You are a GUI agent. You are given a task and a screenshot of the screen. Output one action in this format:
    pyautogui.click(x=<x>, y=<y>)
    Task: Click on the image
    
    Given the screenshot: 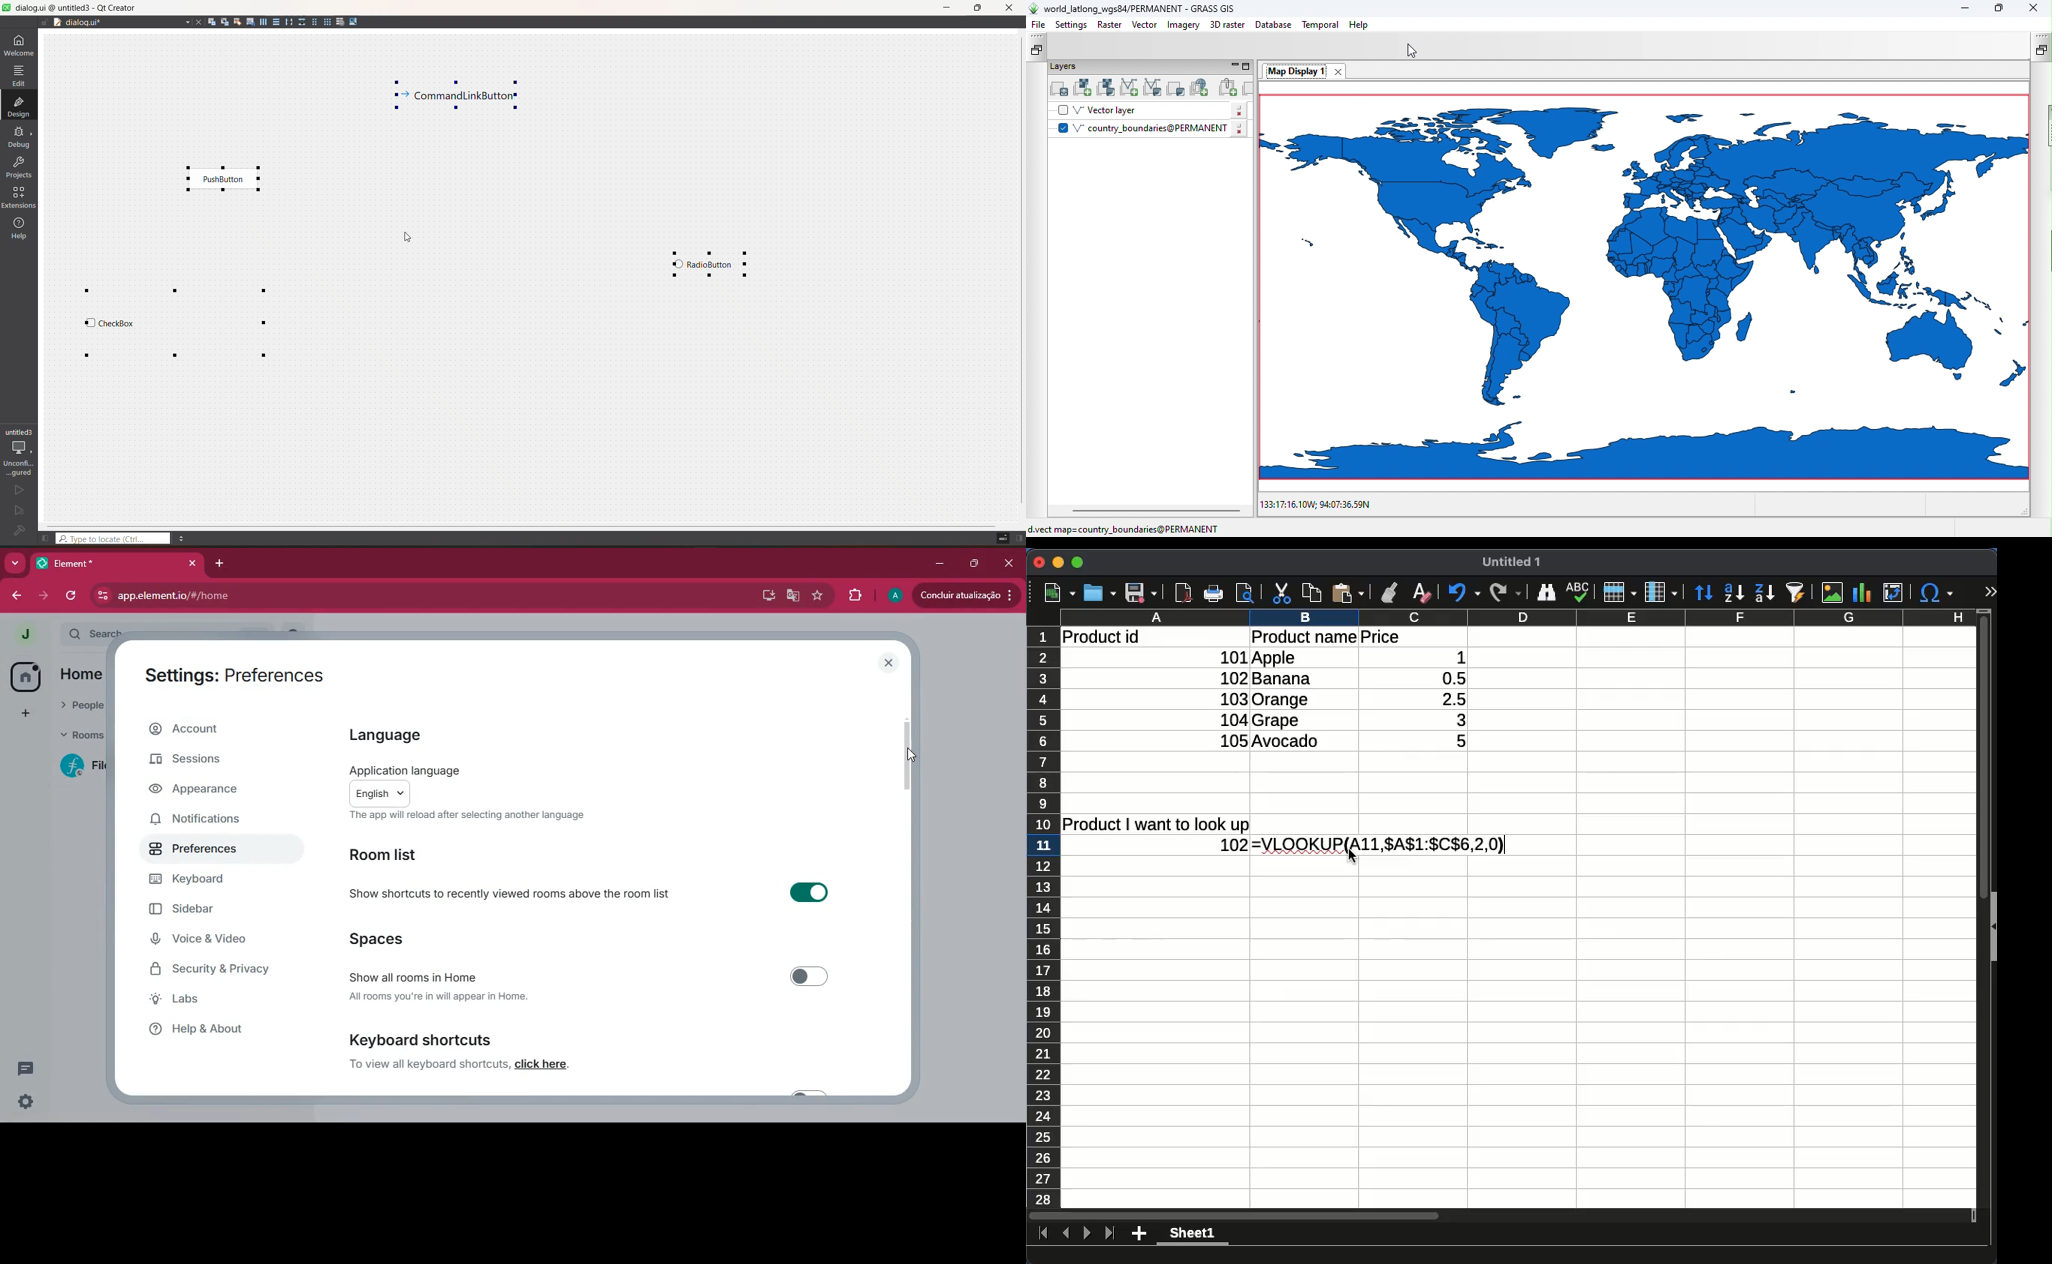 What is the action you would take?
    pyautogui.click(x=1833, y=593)
    